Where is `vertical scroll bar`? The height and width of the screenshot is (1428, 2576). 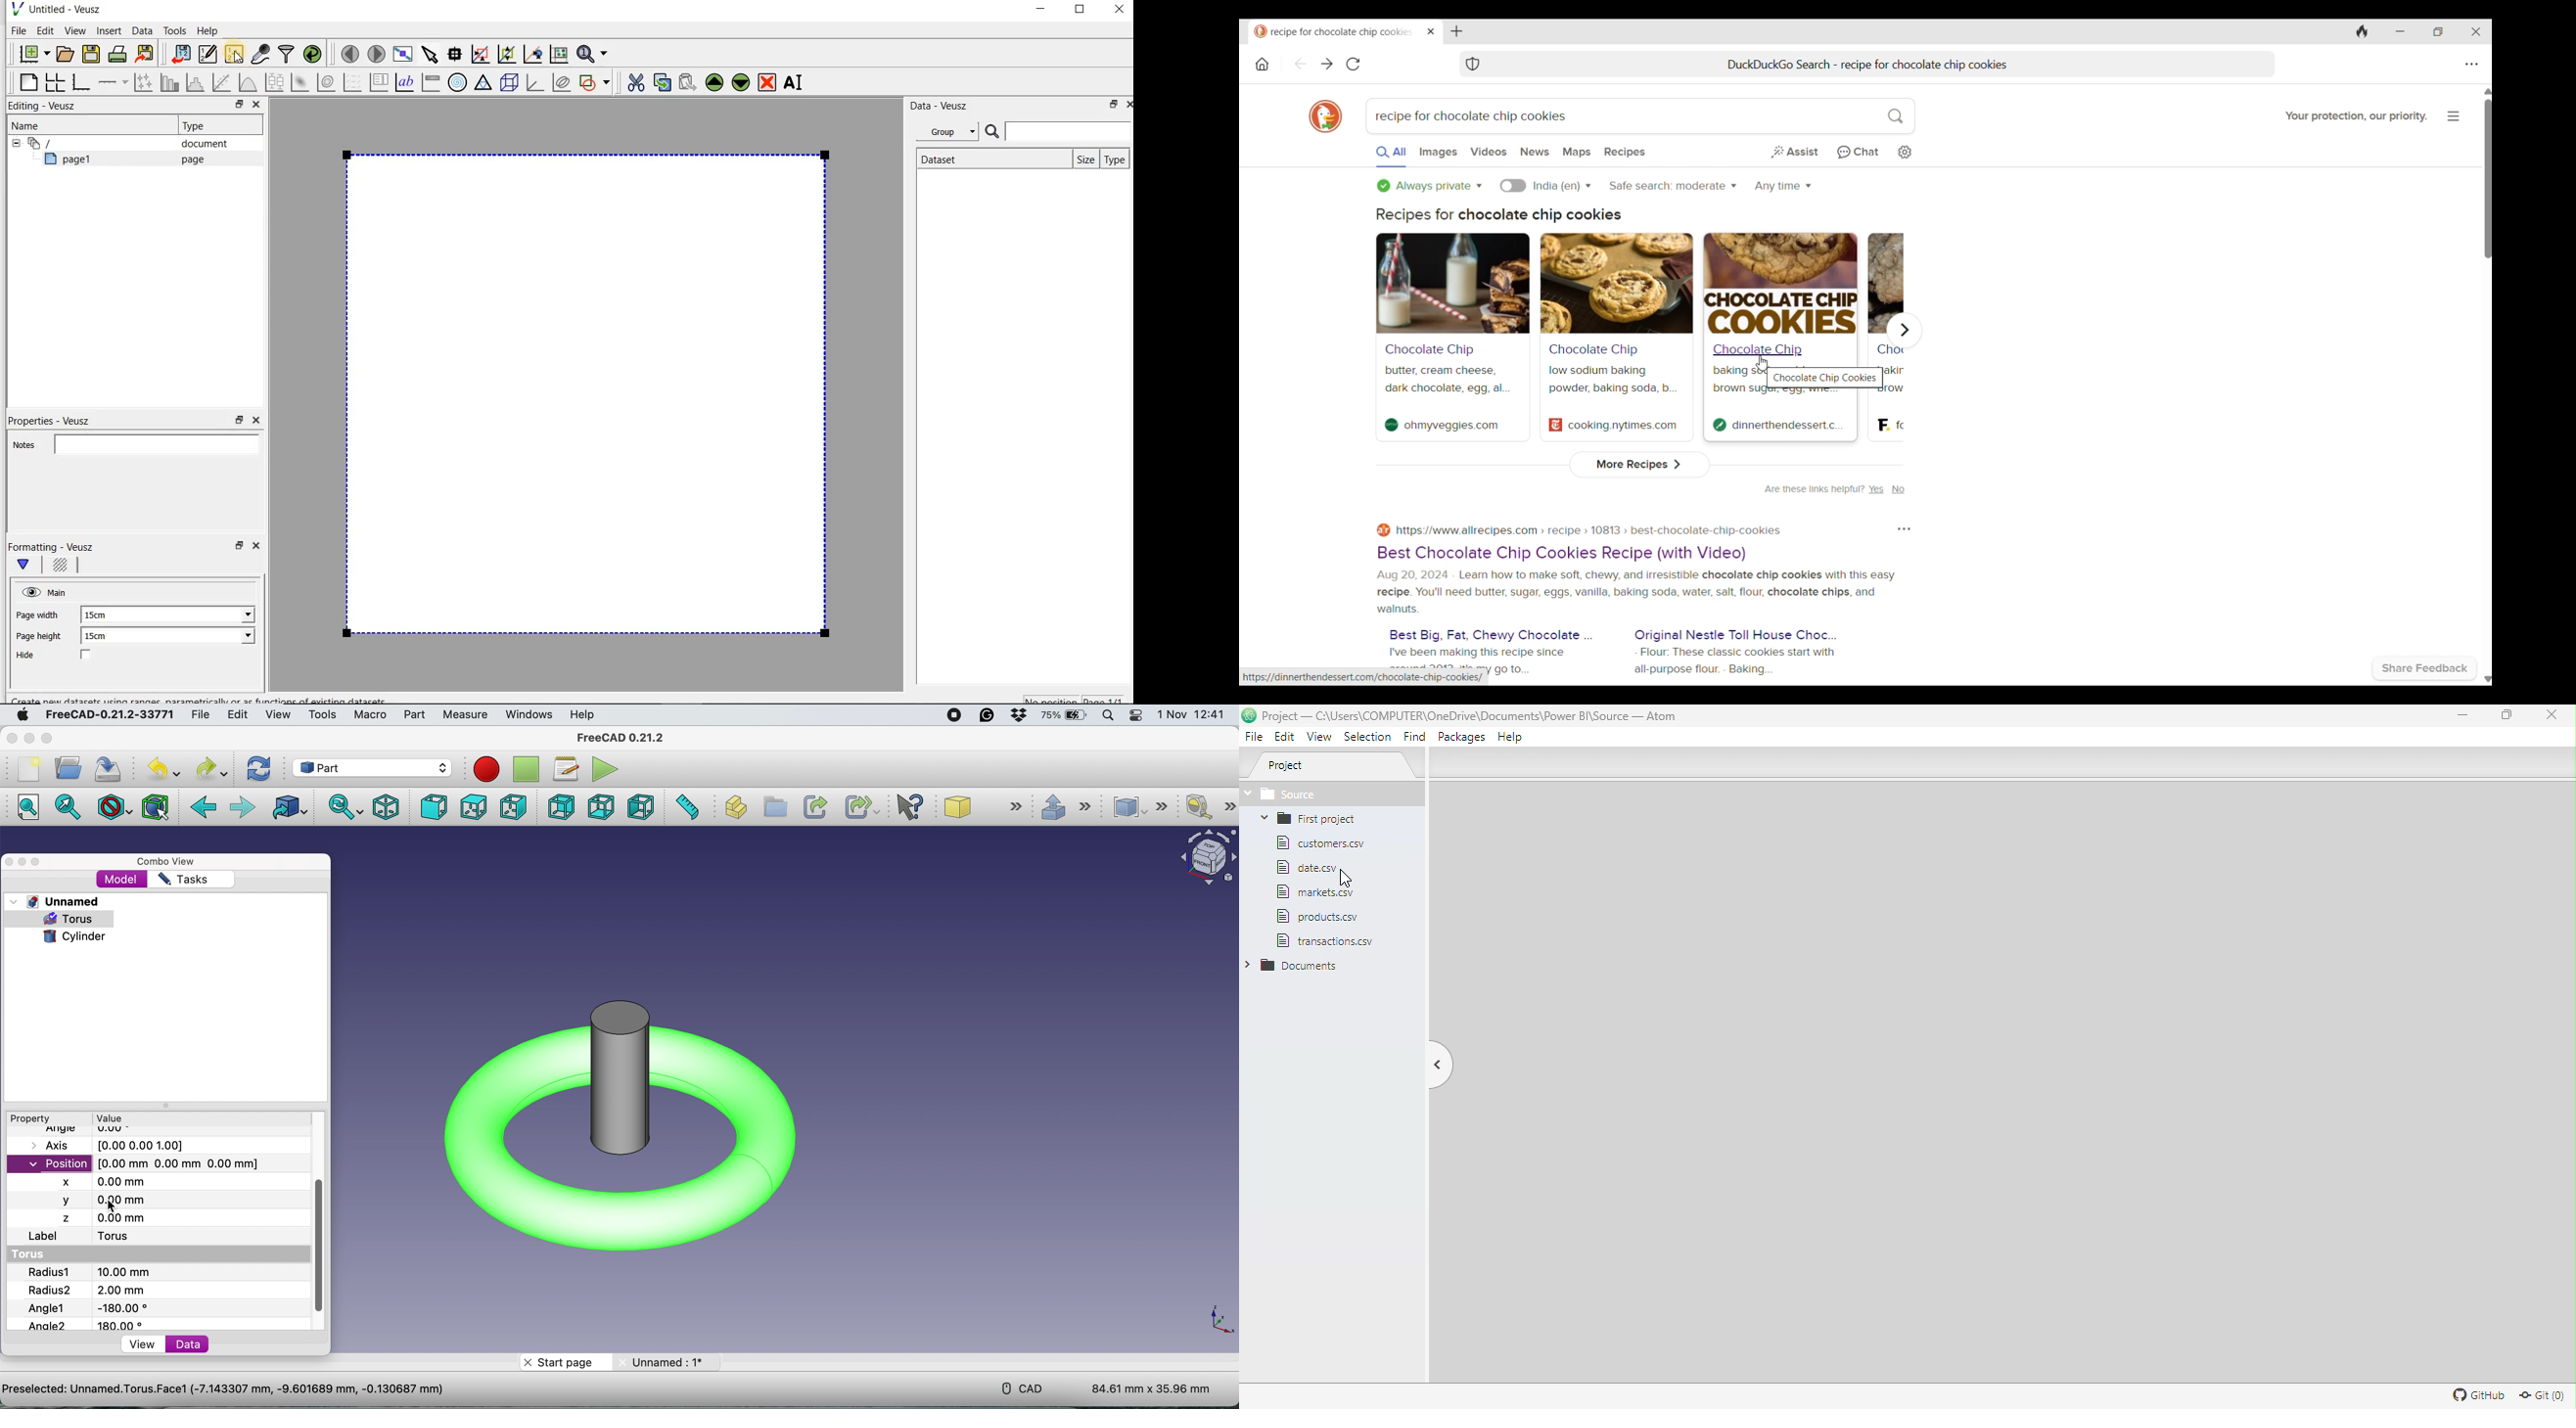 vertical scroll bar is located at coordinates (319, 1248).